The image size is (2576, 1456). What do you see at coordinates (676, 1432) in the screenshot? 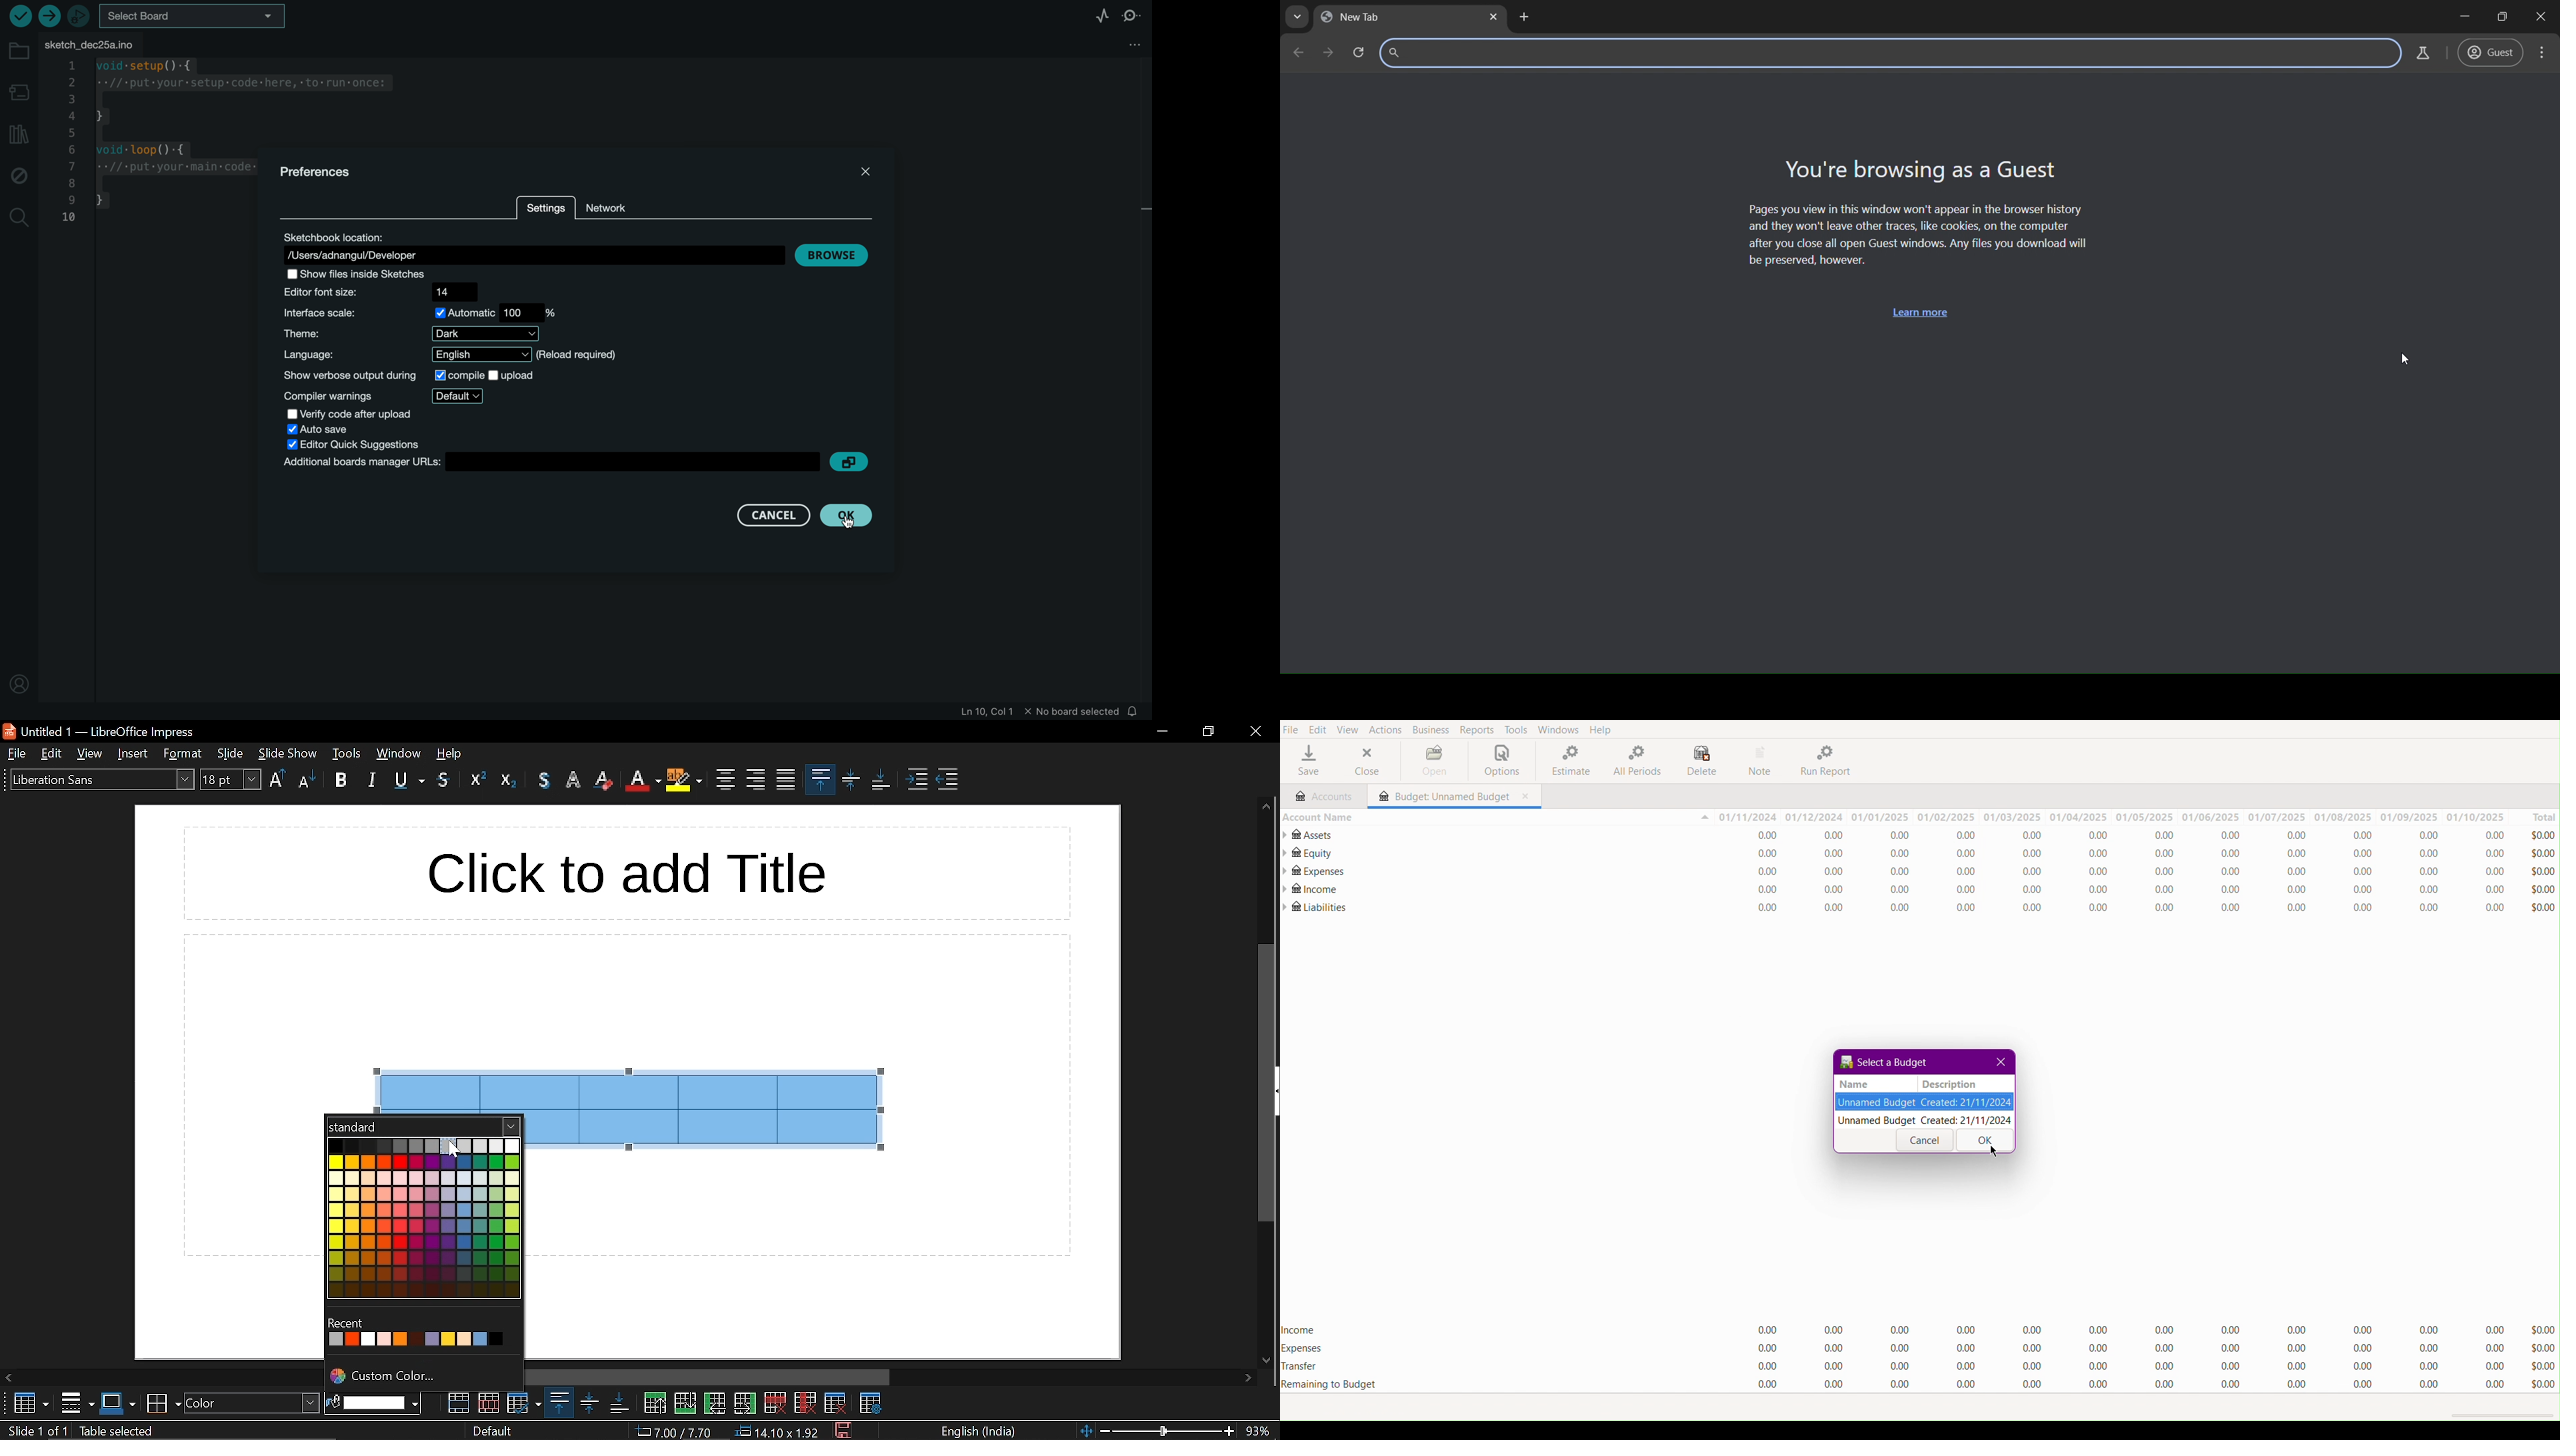
I see `co-ordinate` at bounding box center [676, 1432].